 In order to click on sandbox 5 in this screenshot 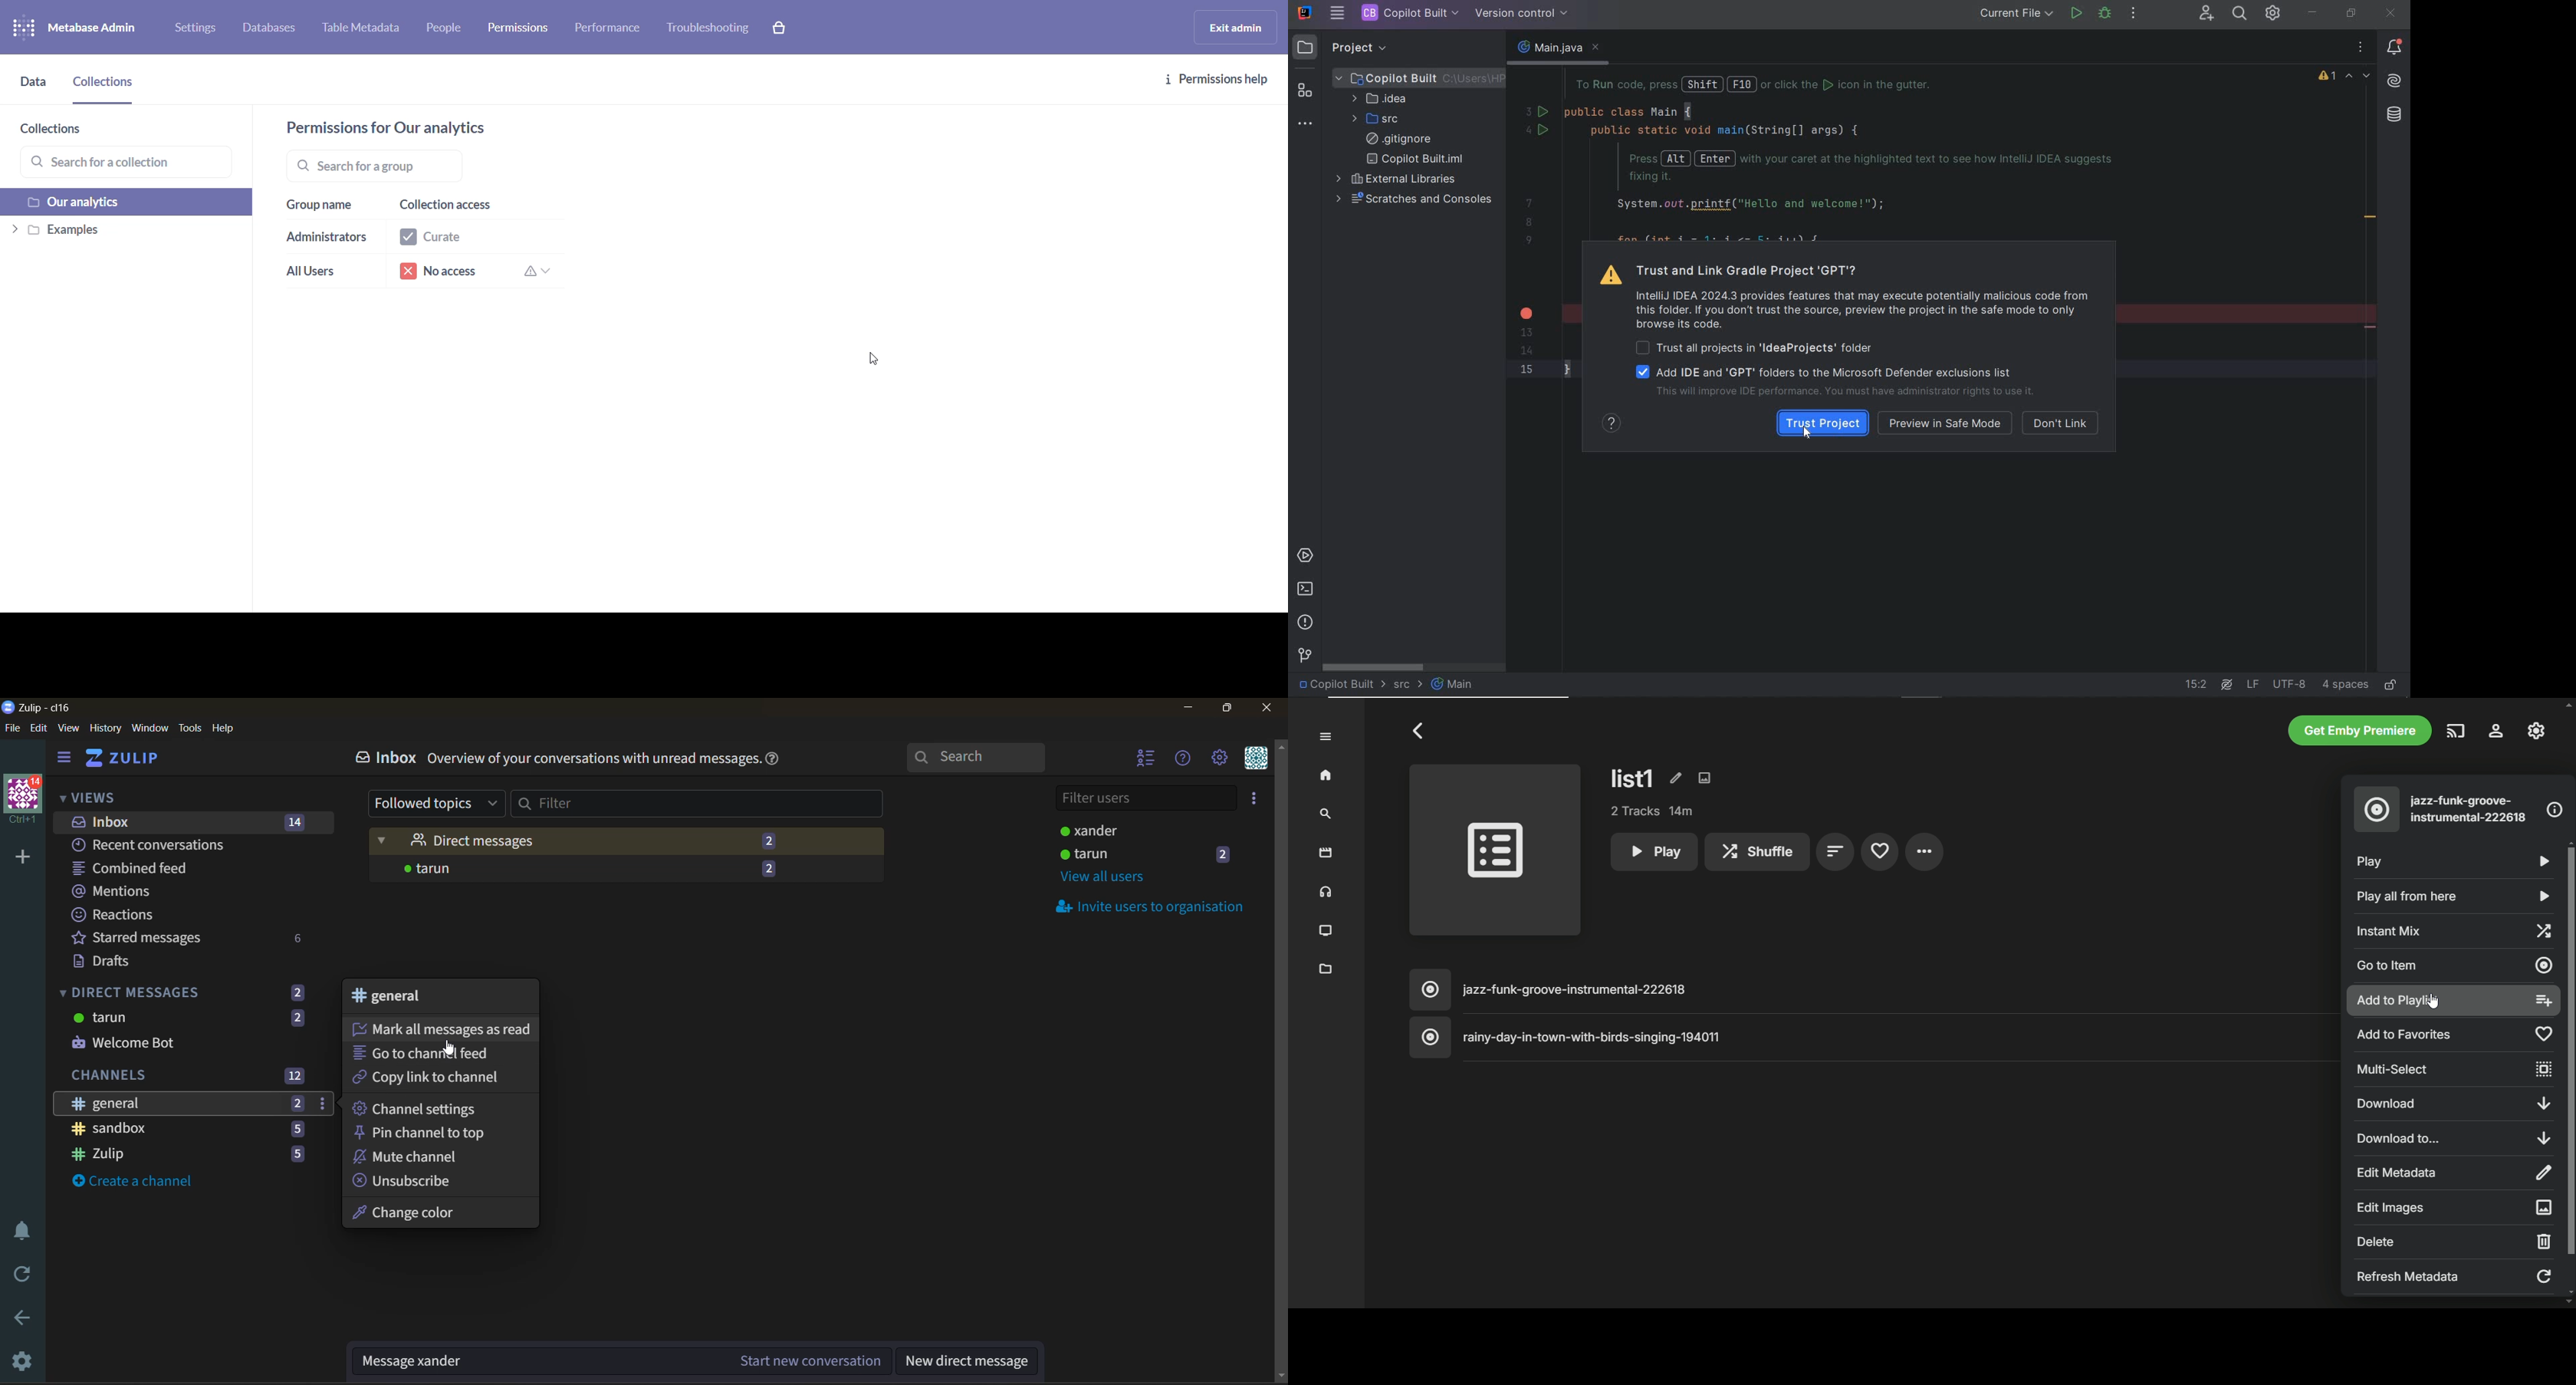, I will do `click(189, 1132)`.